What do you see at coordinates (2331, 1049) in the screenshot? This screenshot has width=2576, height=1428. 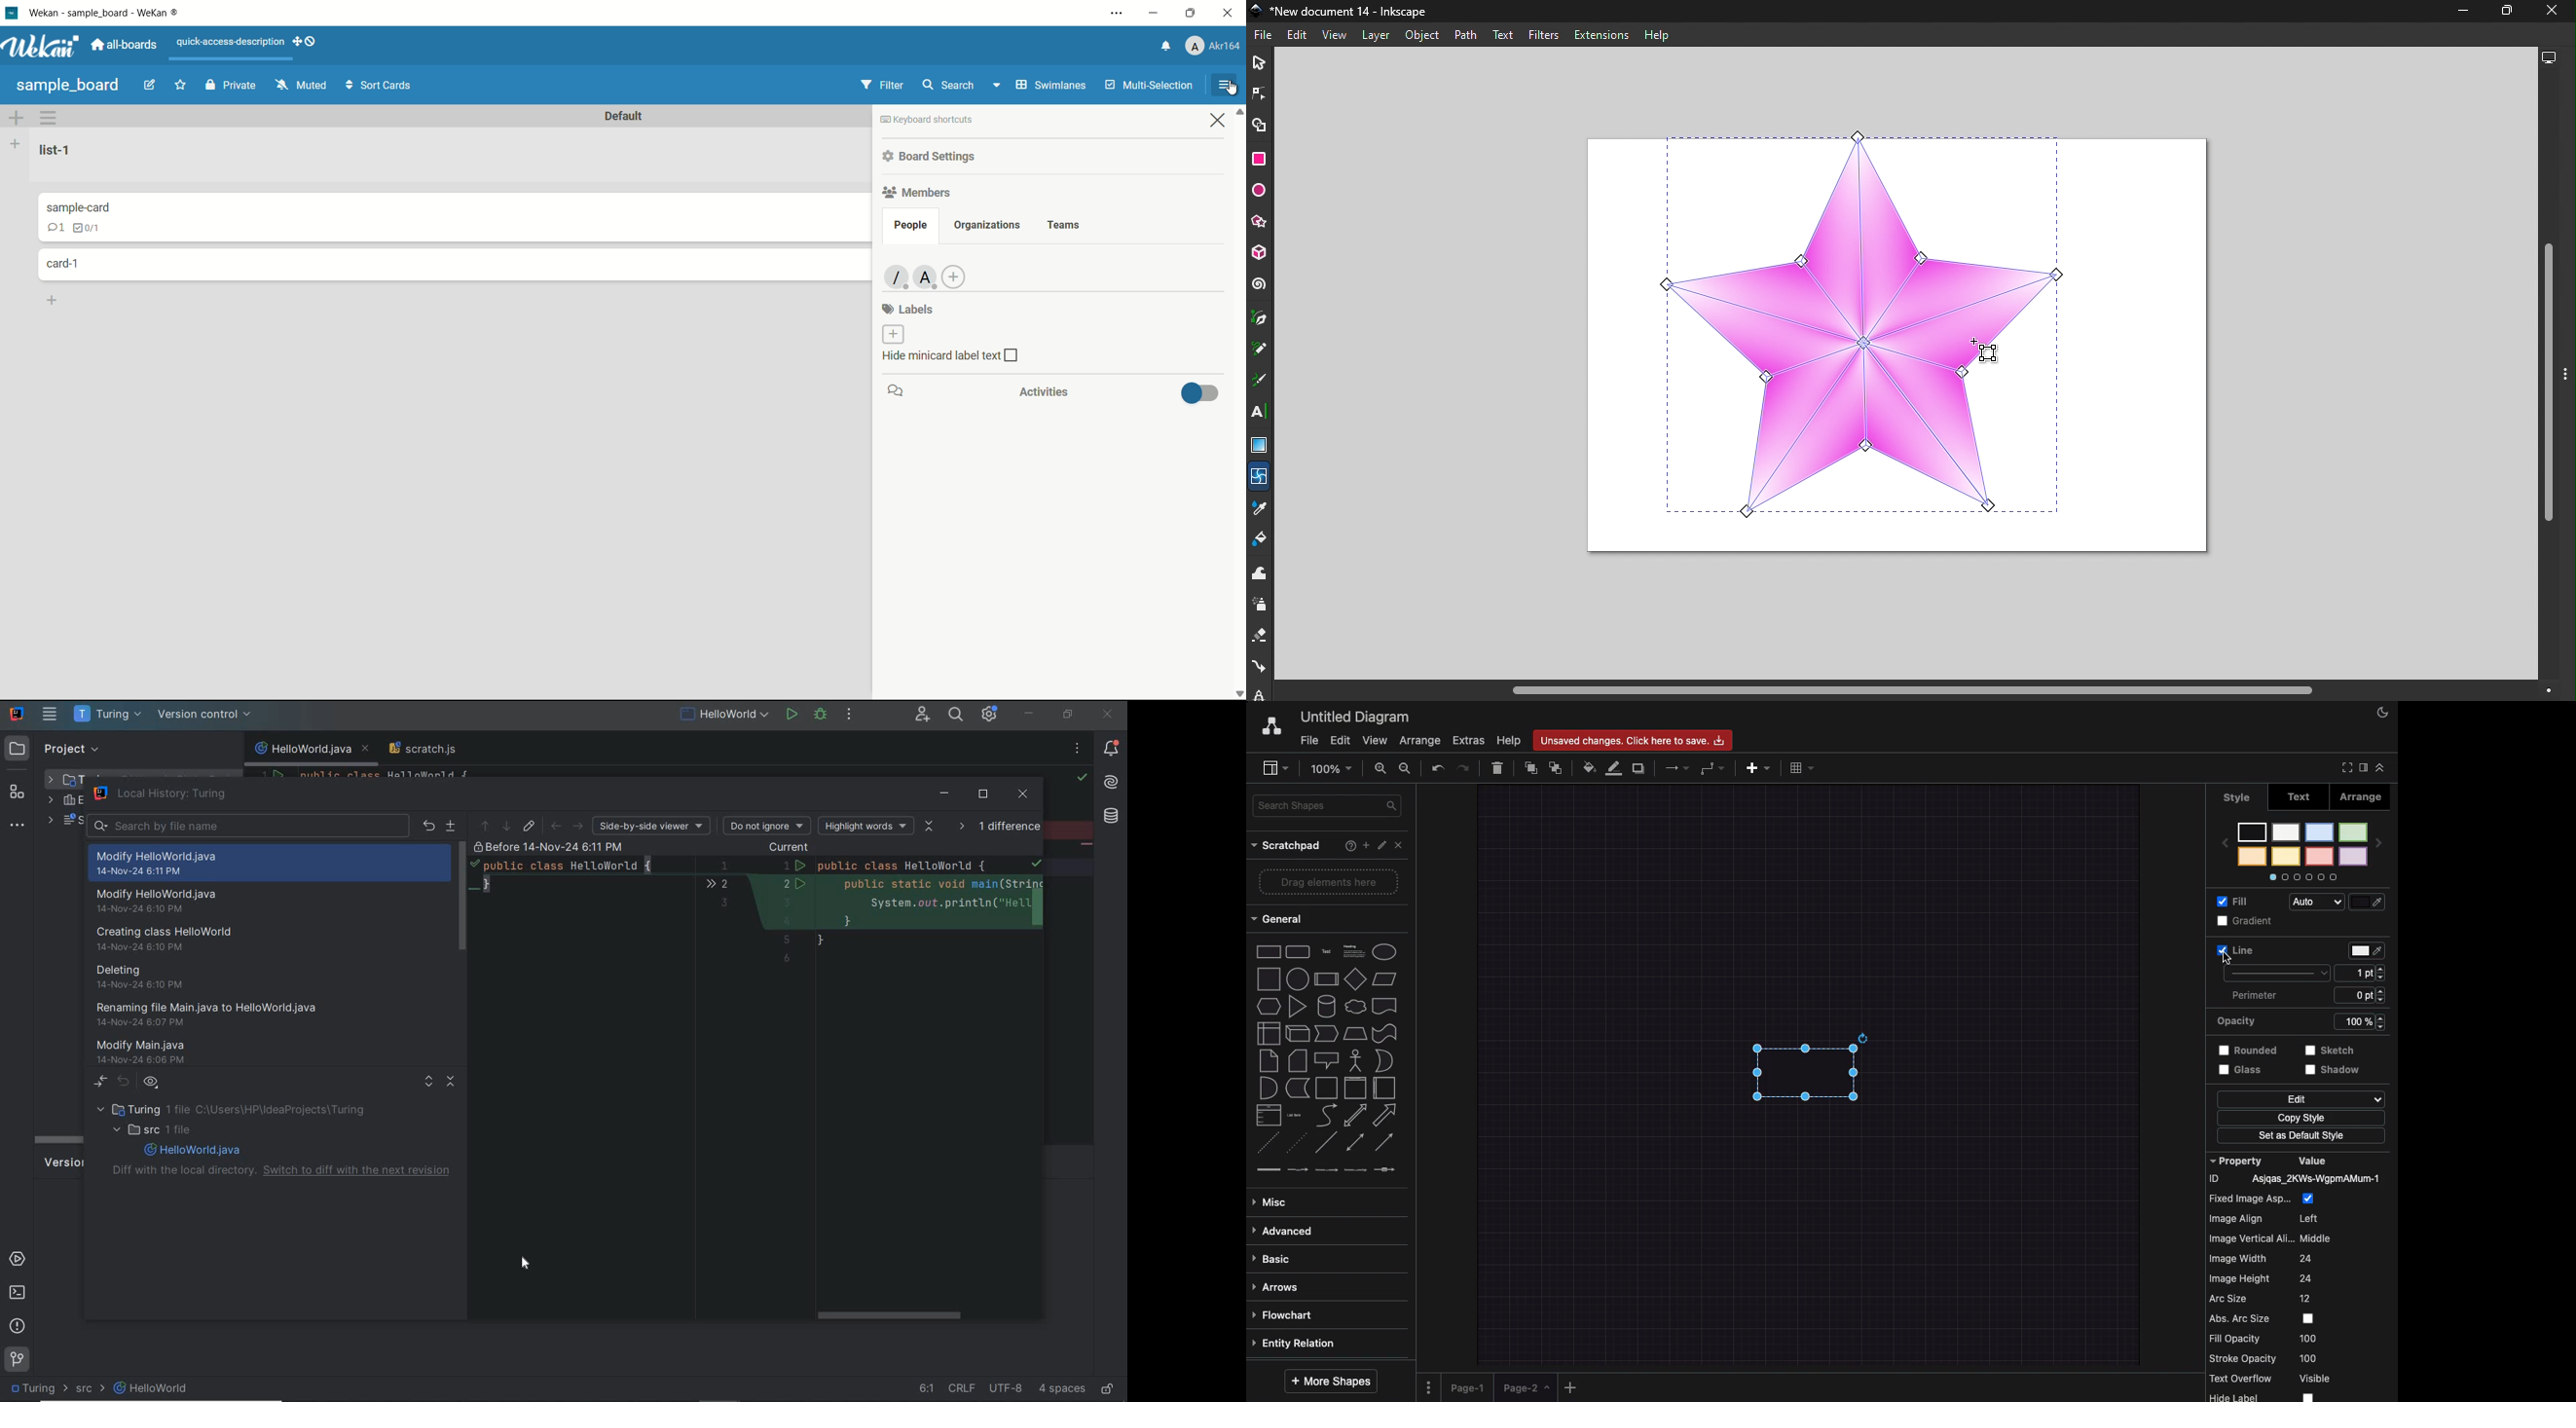 I see `sketch` at bounding box center [2331, 1049].